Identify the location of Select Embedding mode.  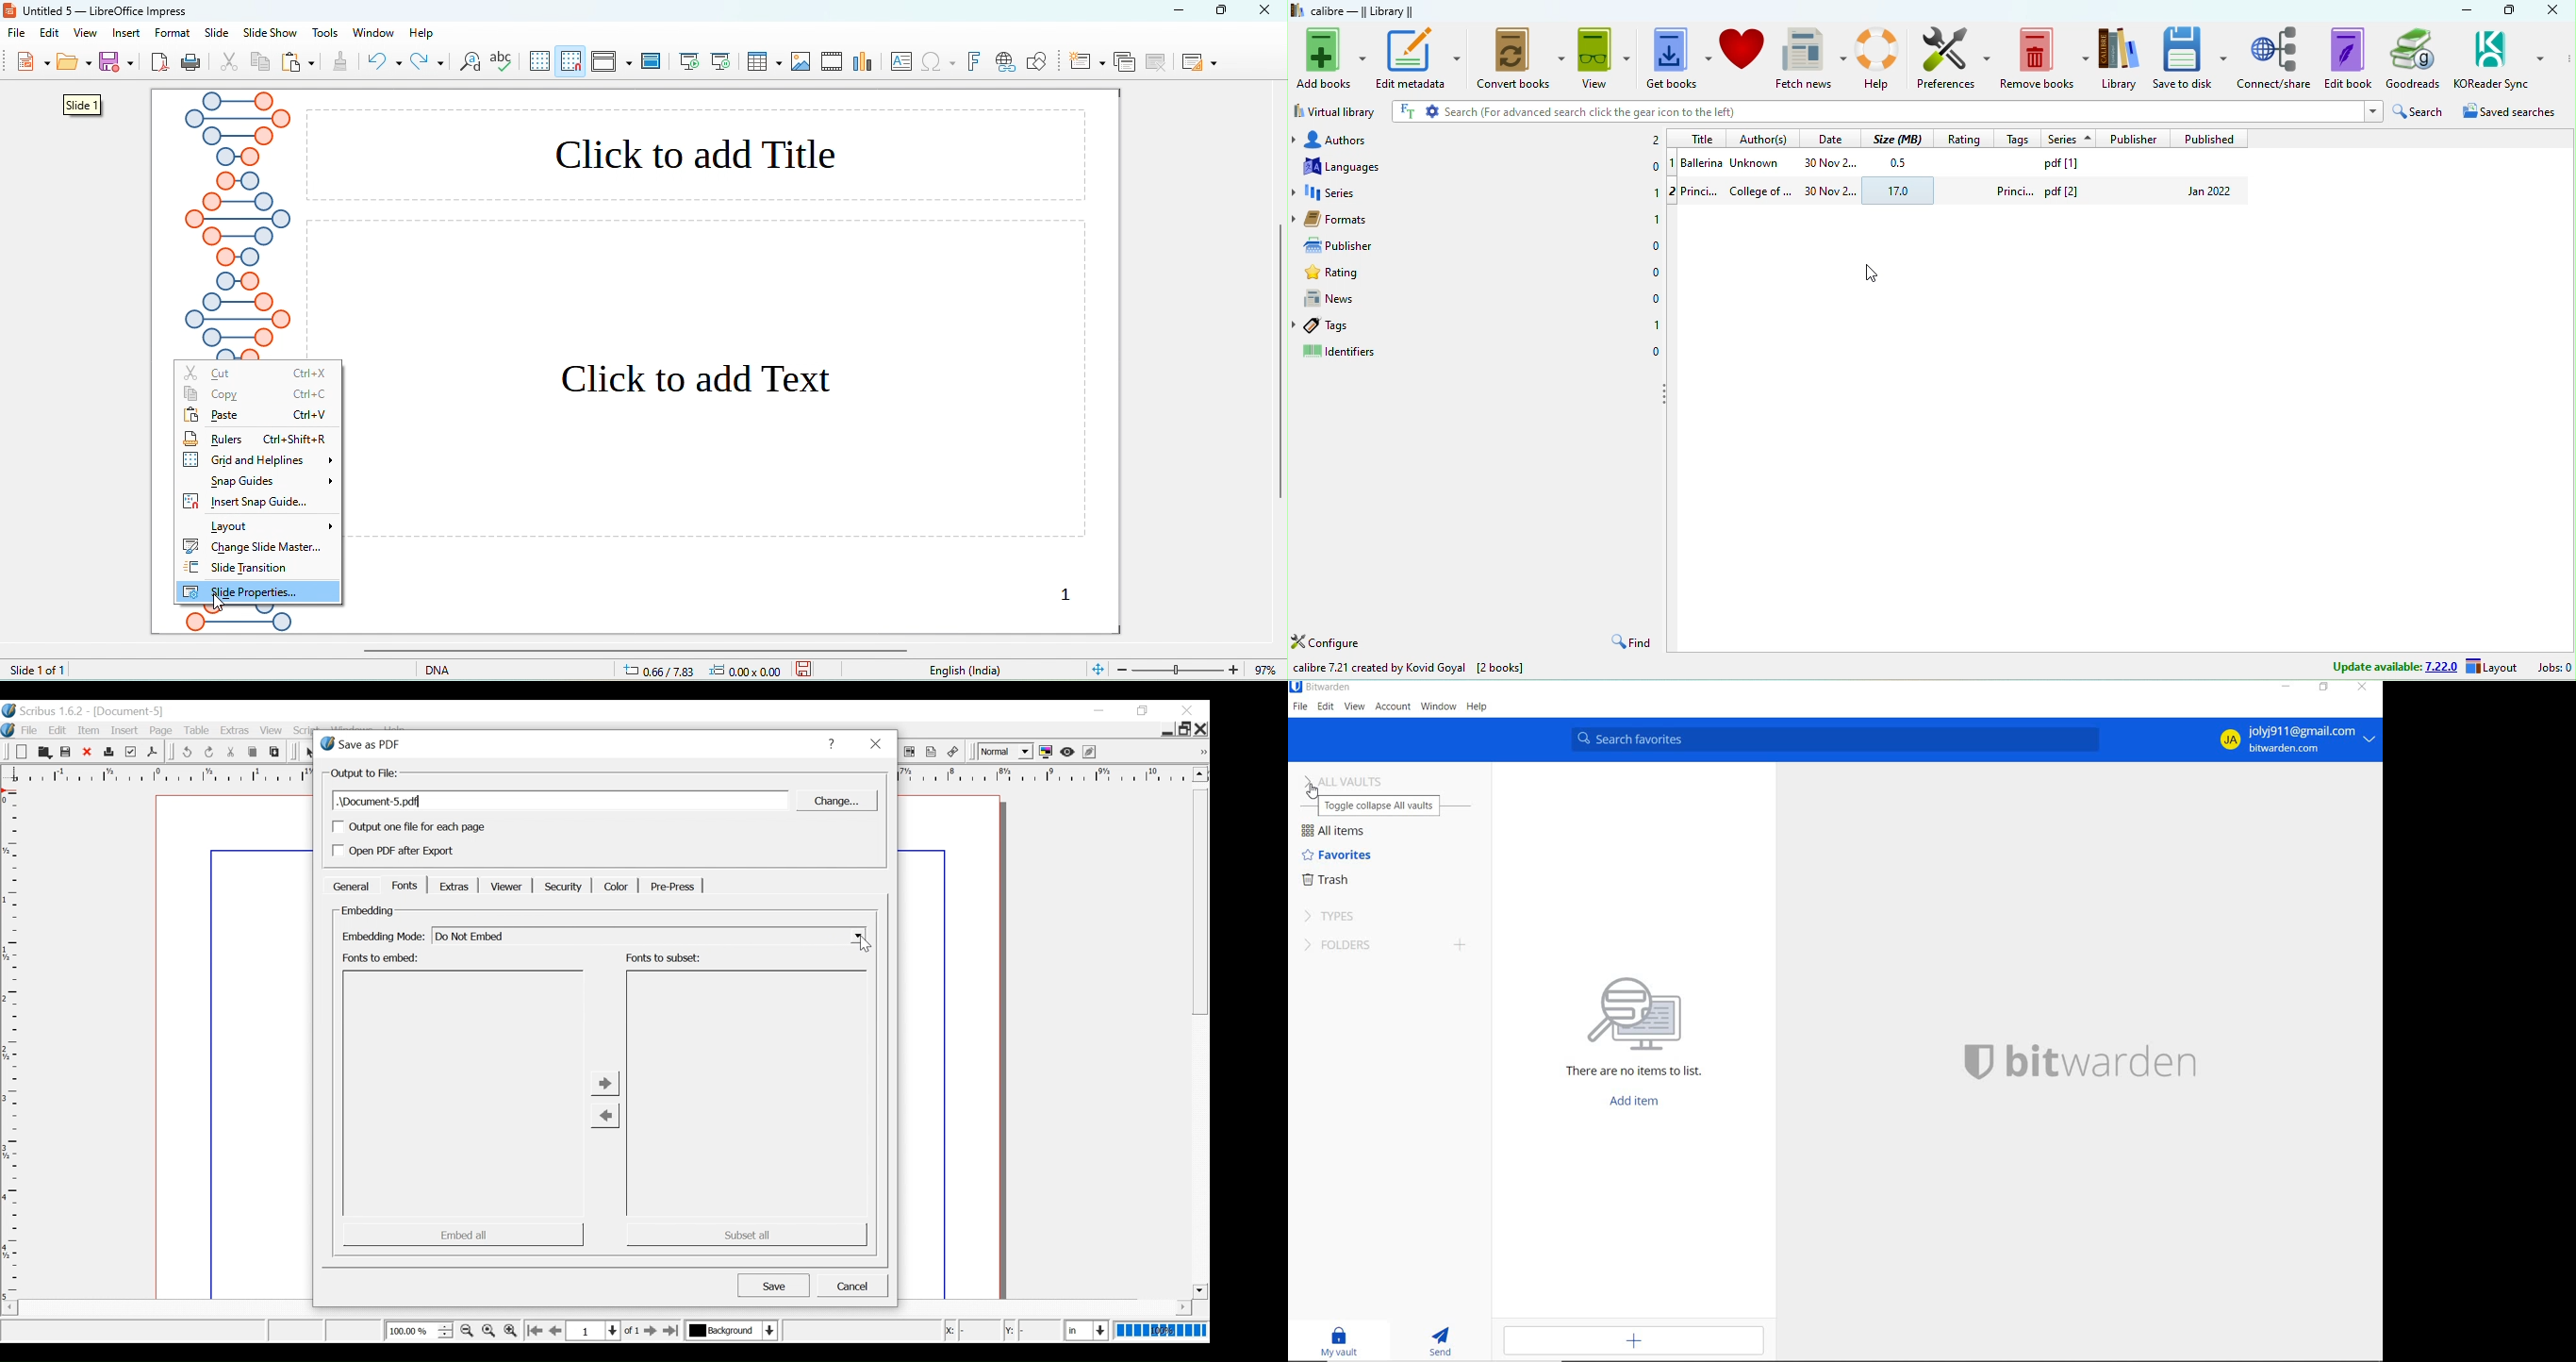
(649, 935).